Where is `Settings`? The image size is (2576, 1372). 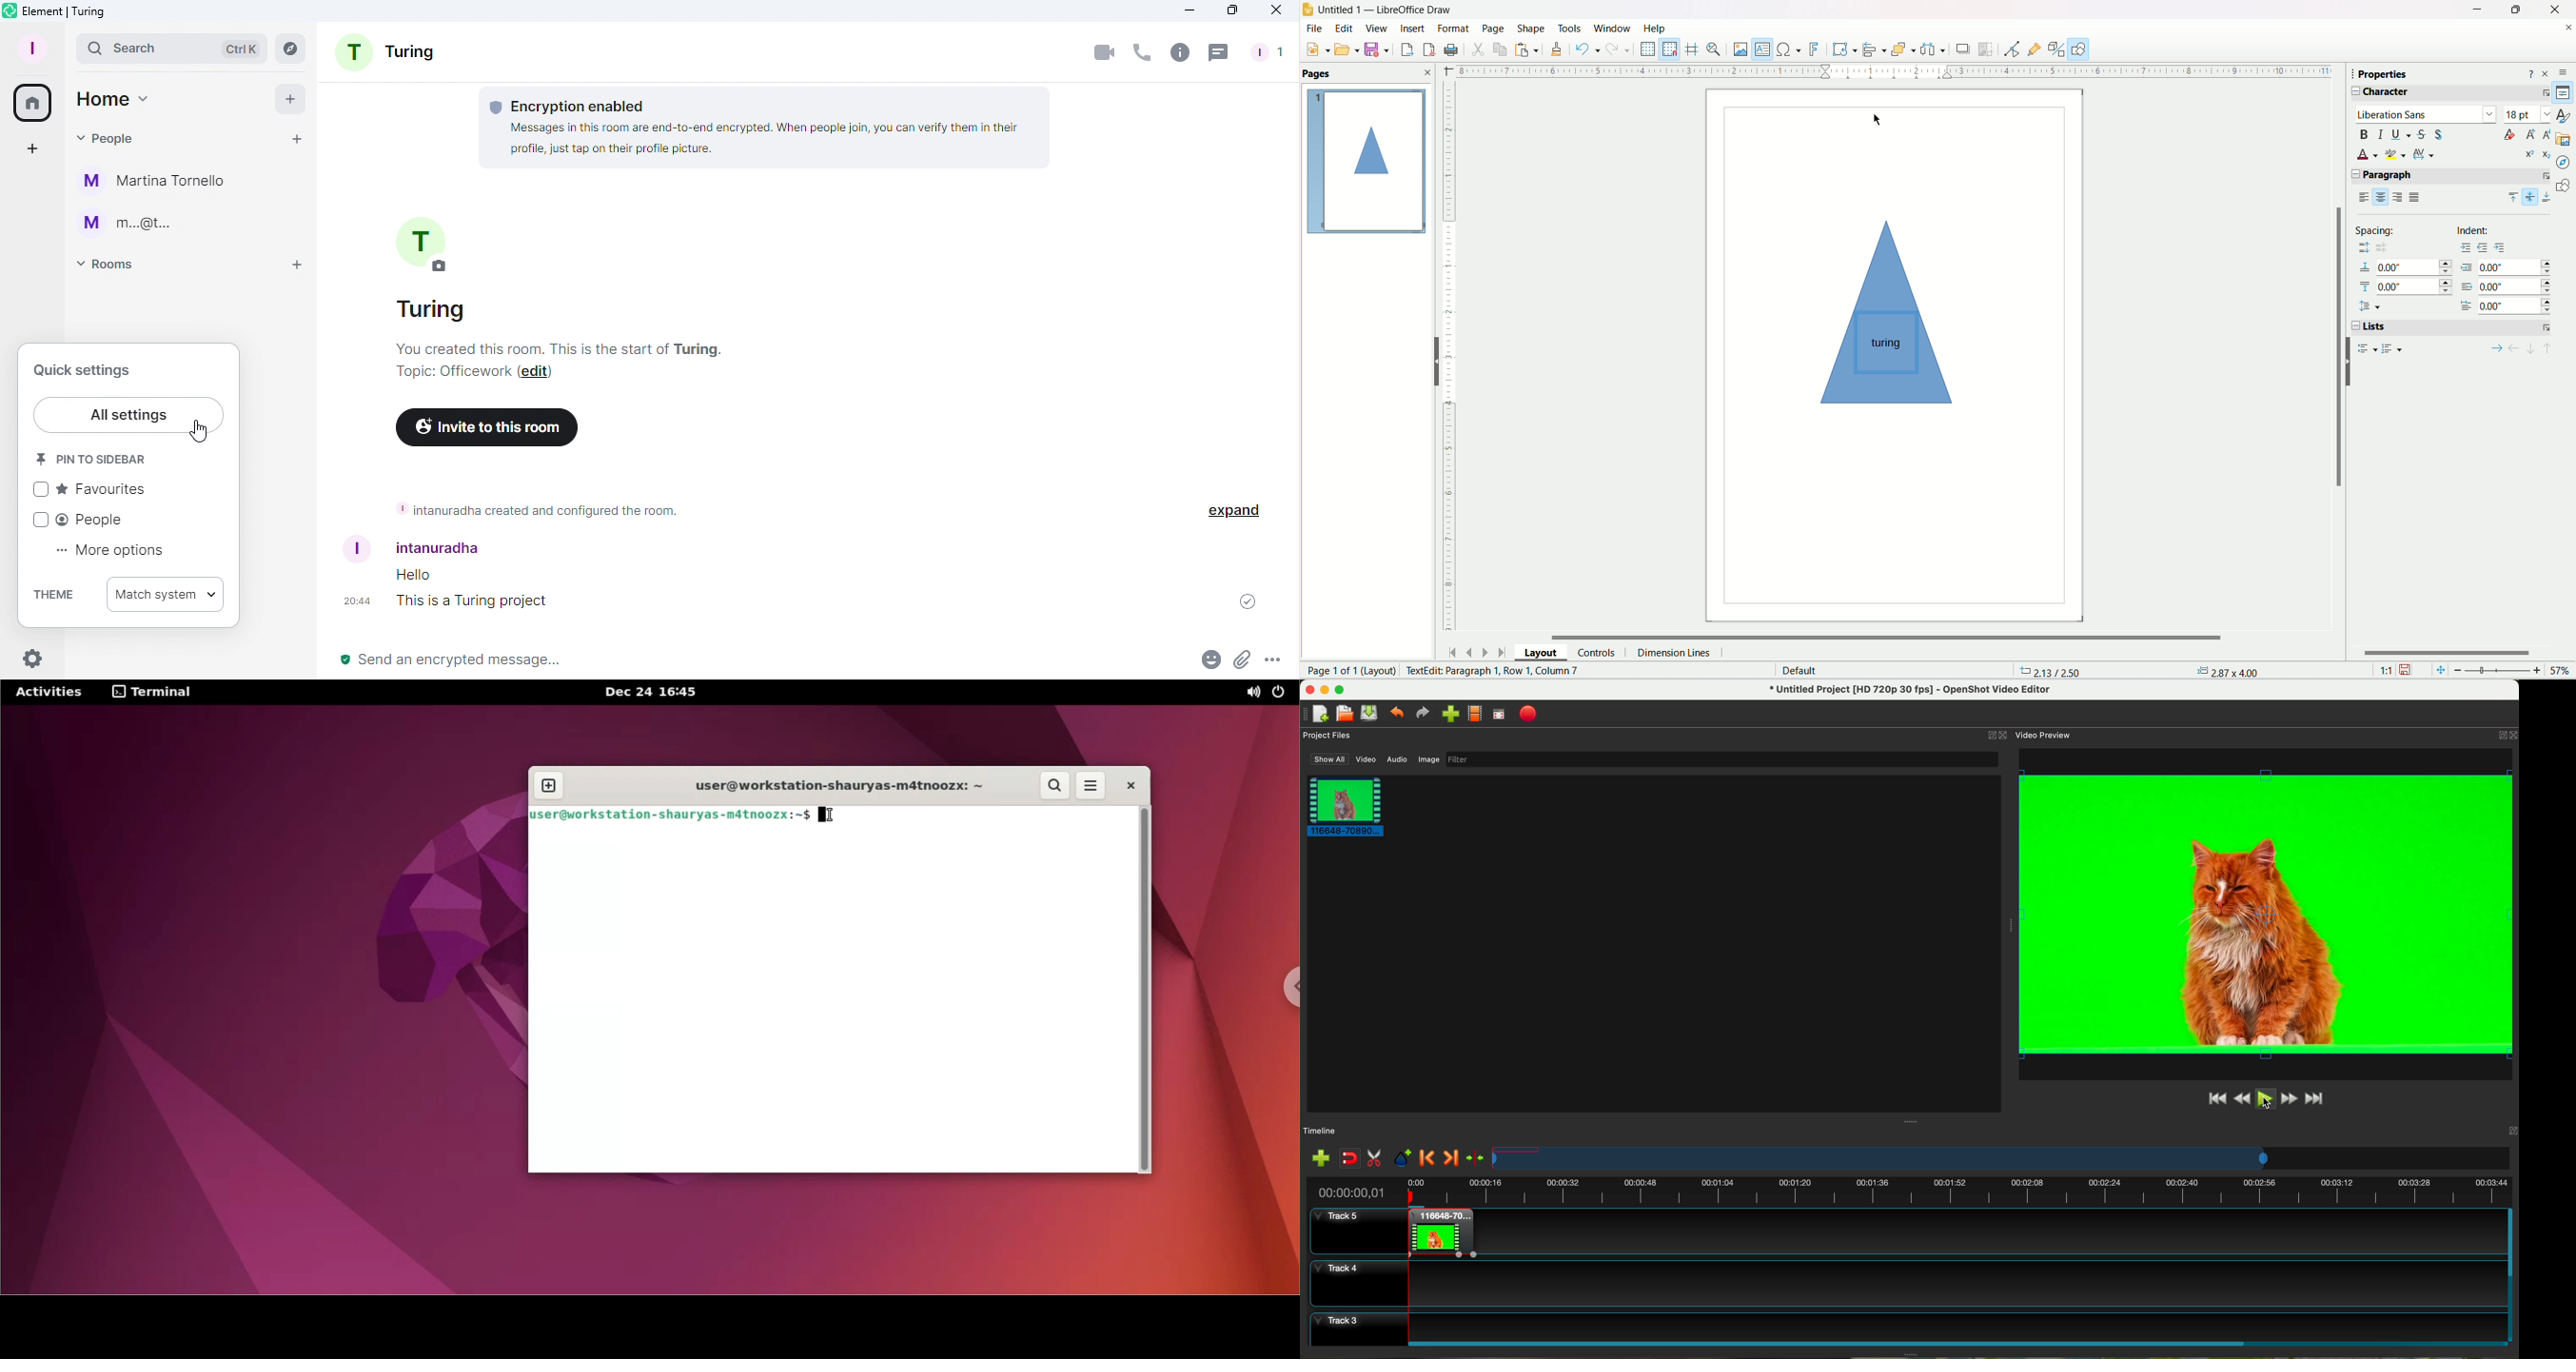 Settings is located at coordinates (37, 657).